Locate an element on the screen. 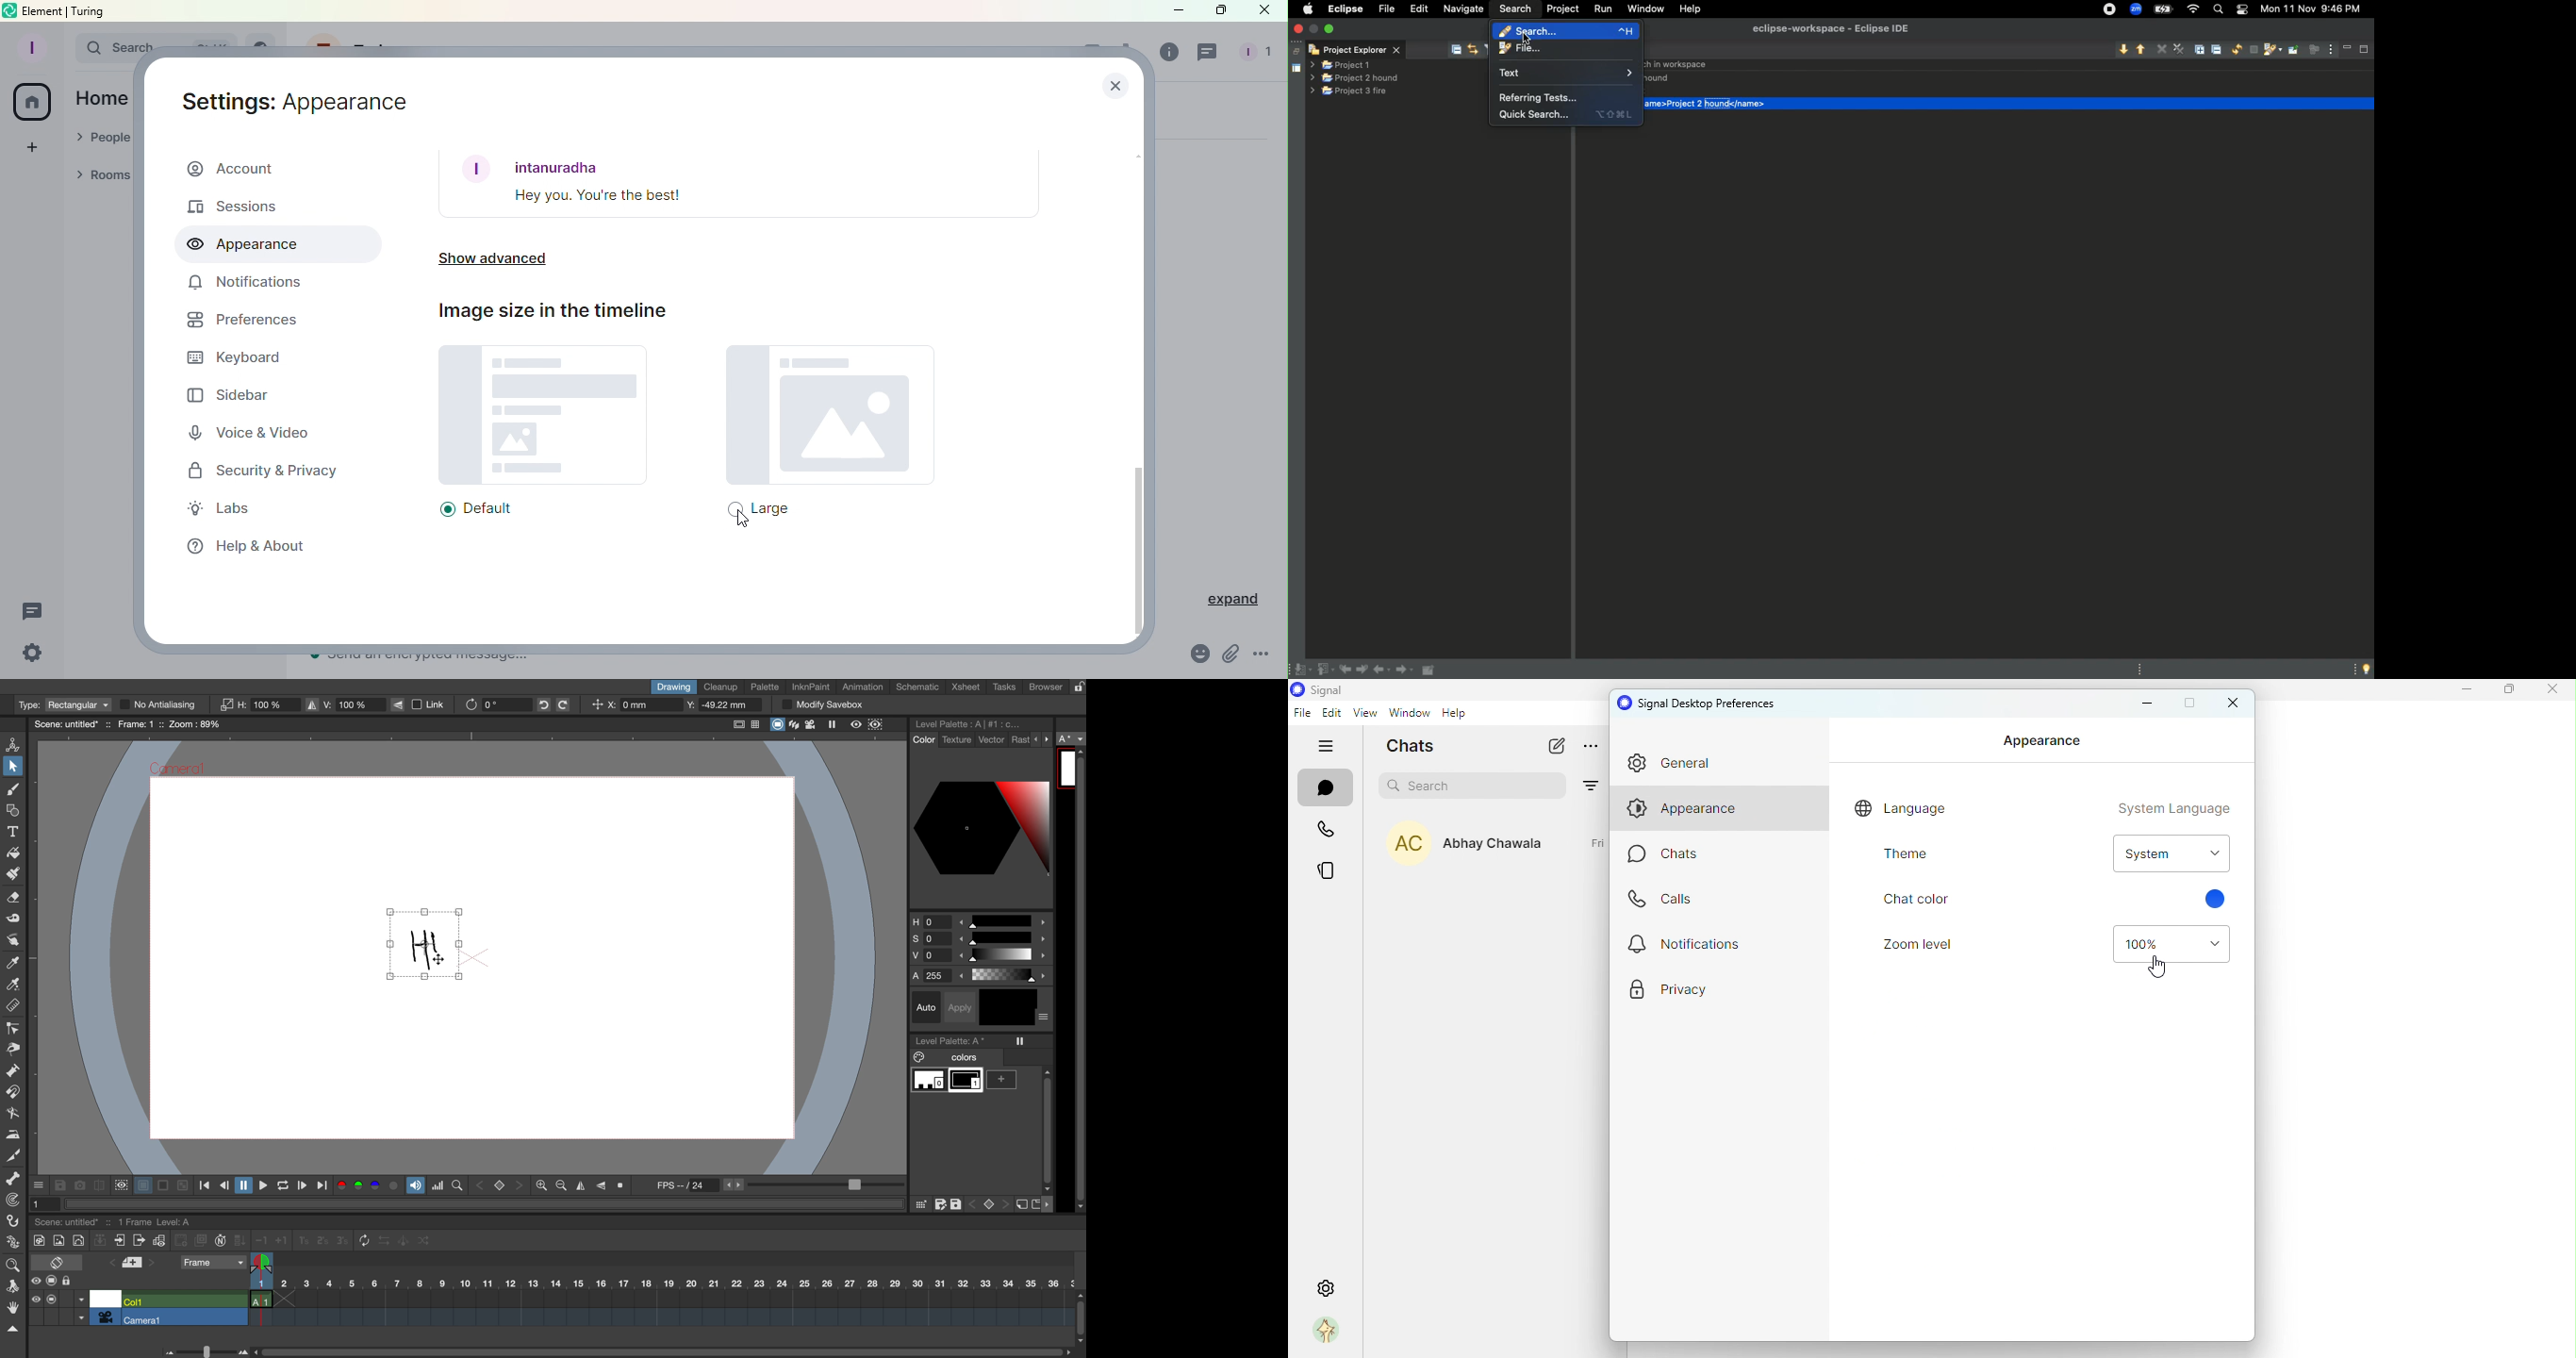 Image resolution: width=2576 pixels, height=1372 pixels. white background is located at coordinates (141, 1183).